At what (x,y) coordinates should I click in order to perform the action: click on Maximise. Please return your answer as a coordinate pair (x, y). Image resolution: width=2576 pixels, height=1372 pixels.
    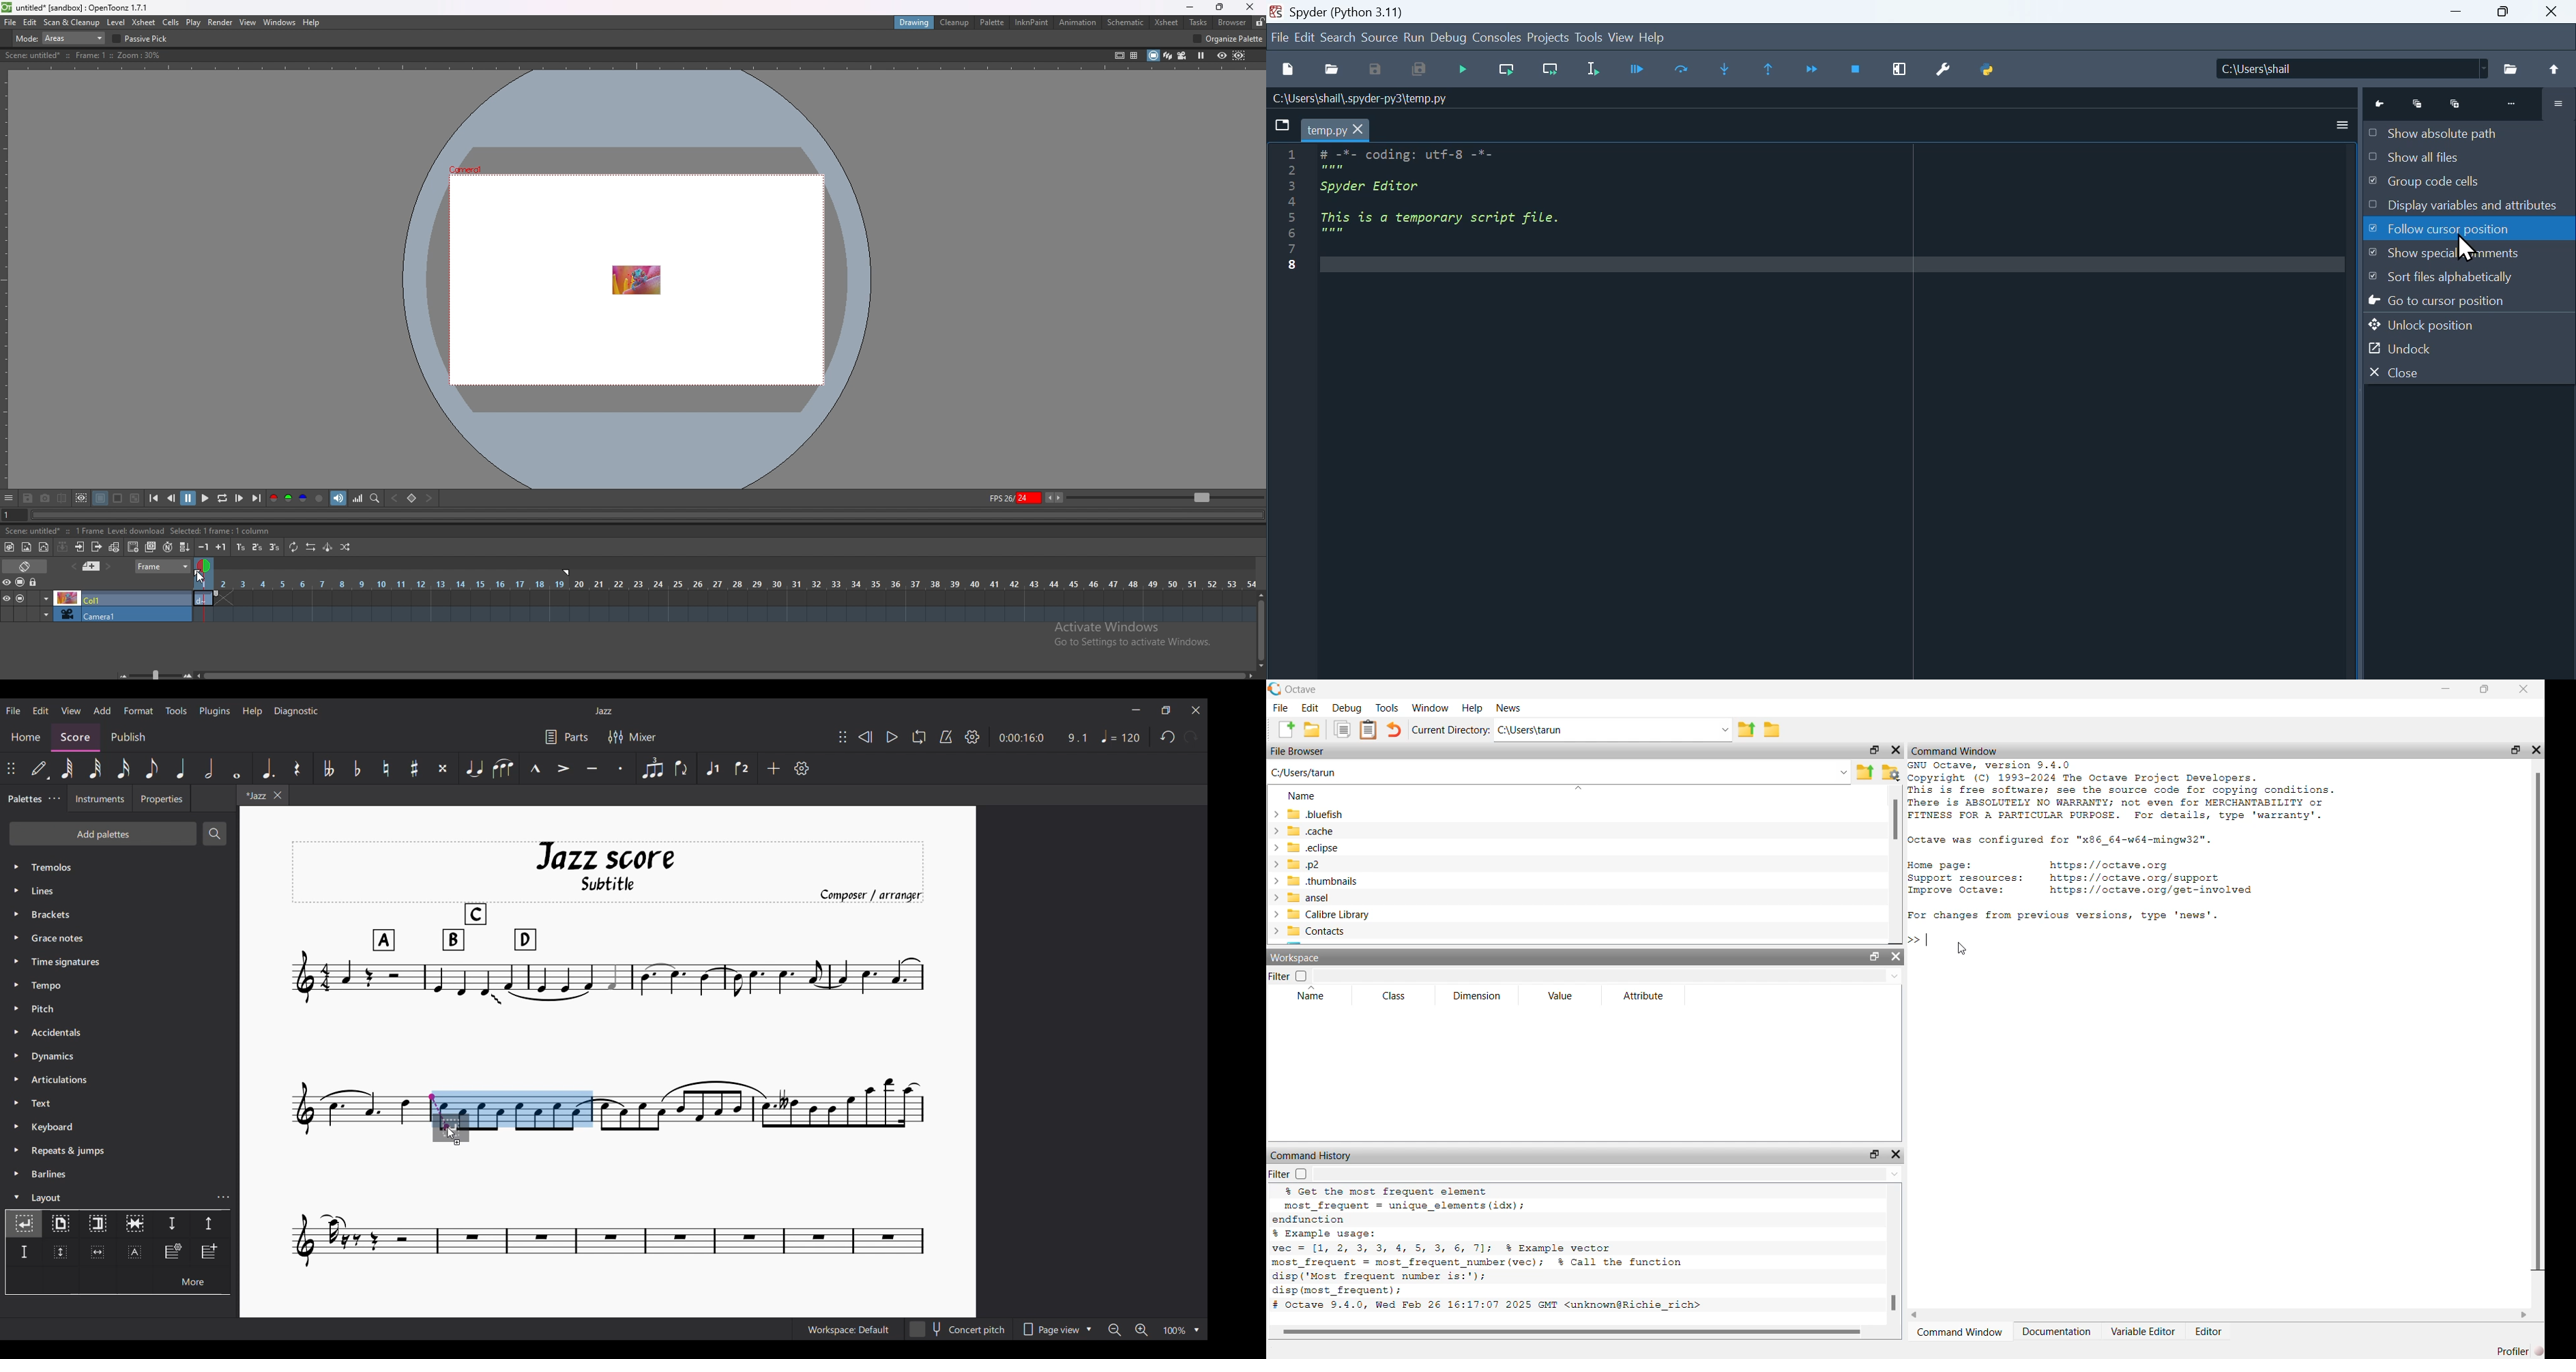
    Looking at the image, I should click on (2506, 15).